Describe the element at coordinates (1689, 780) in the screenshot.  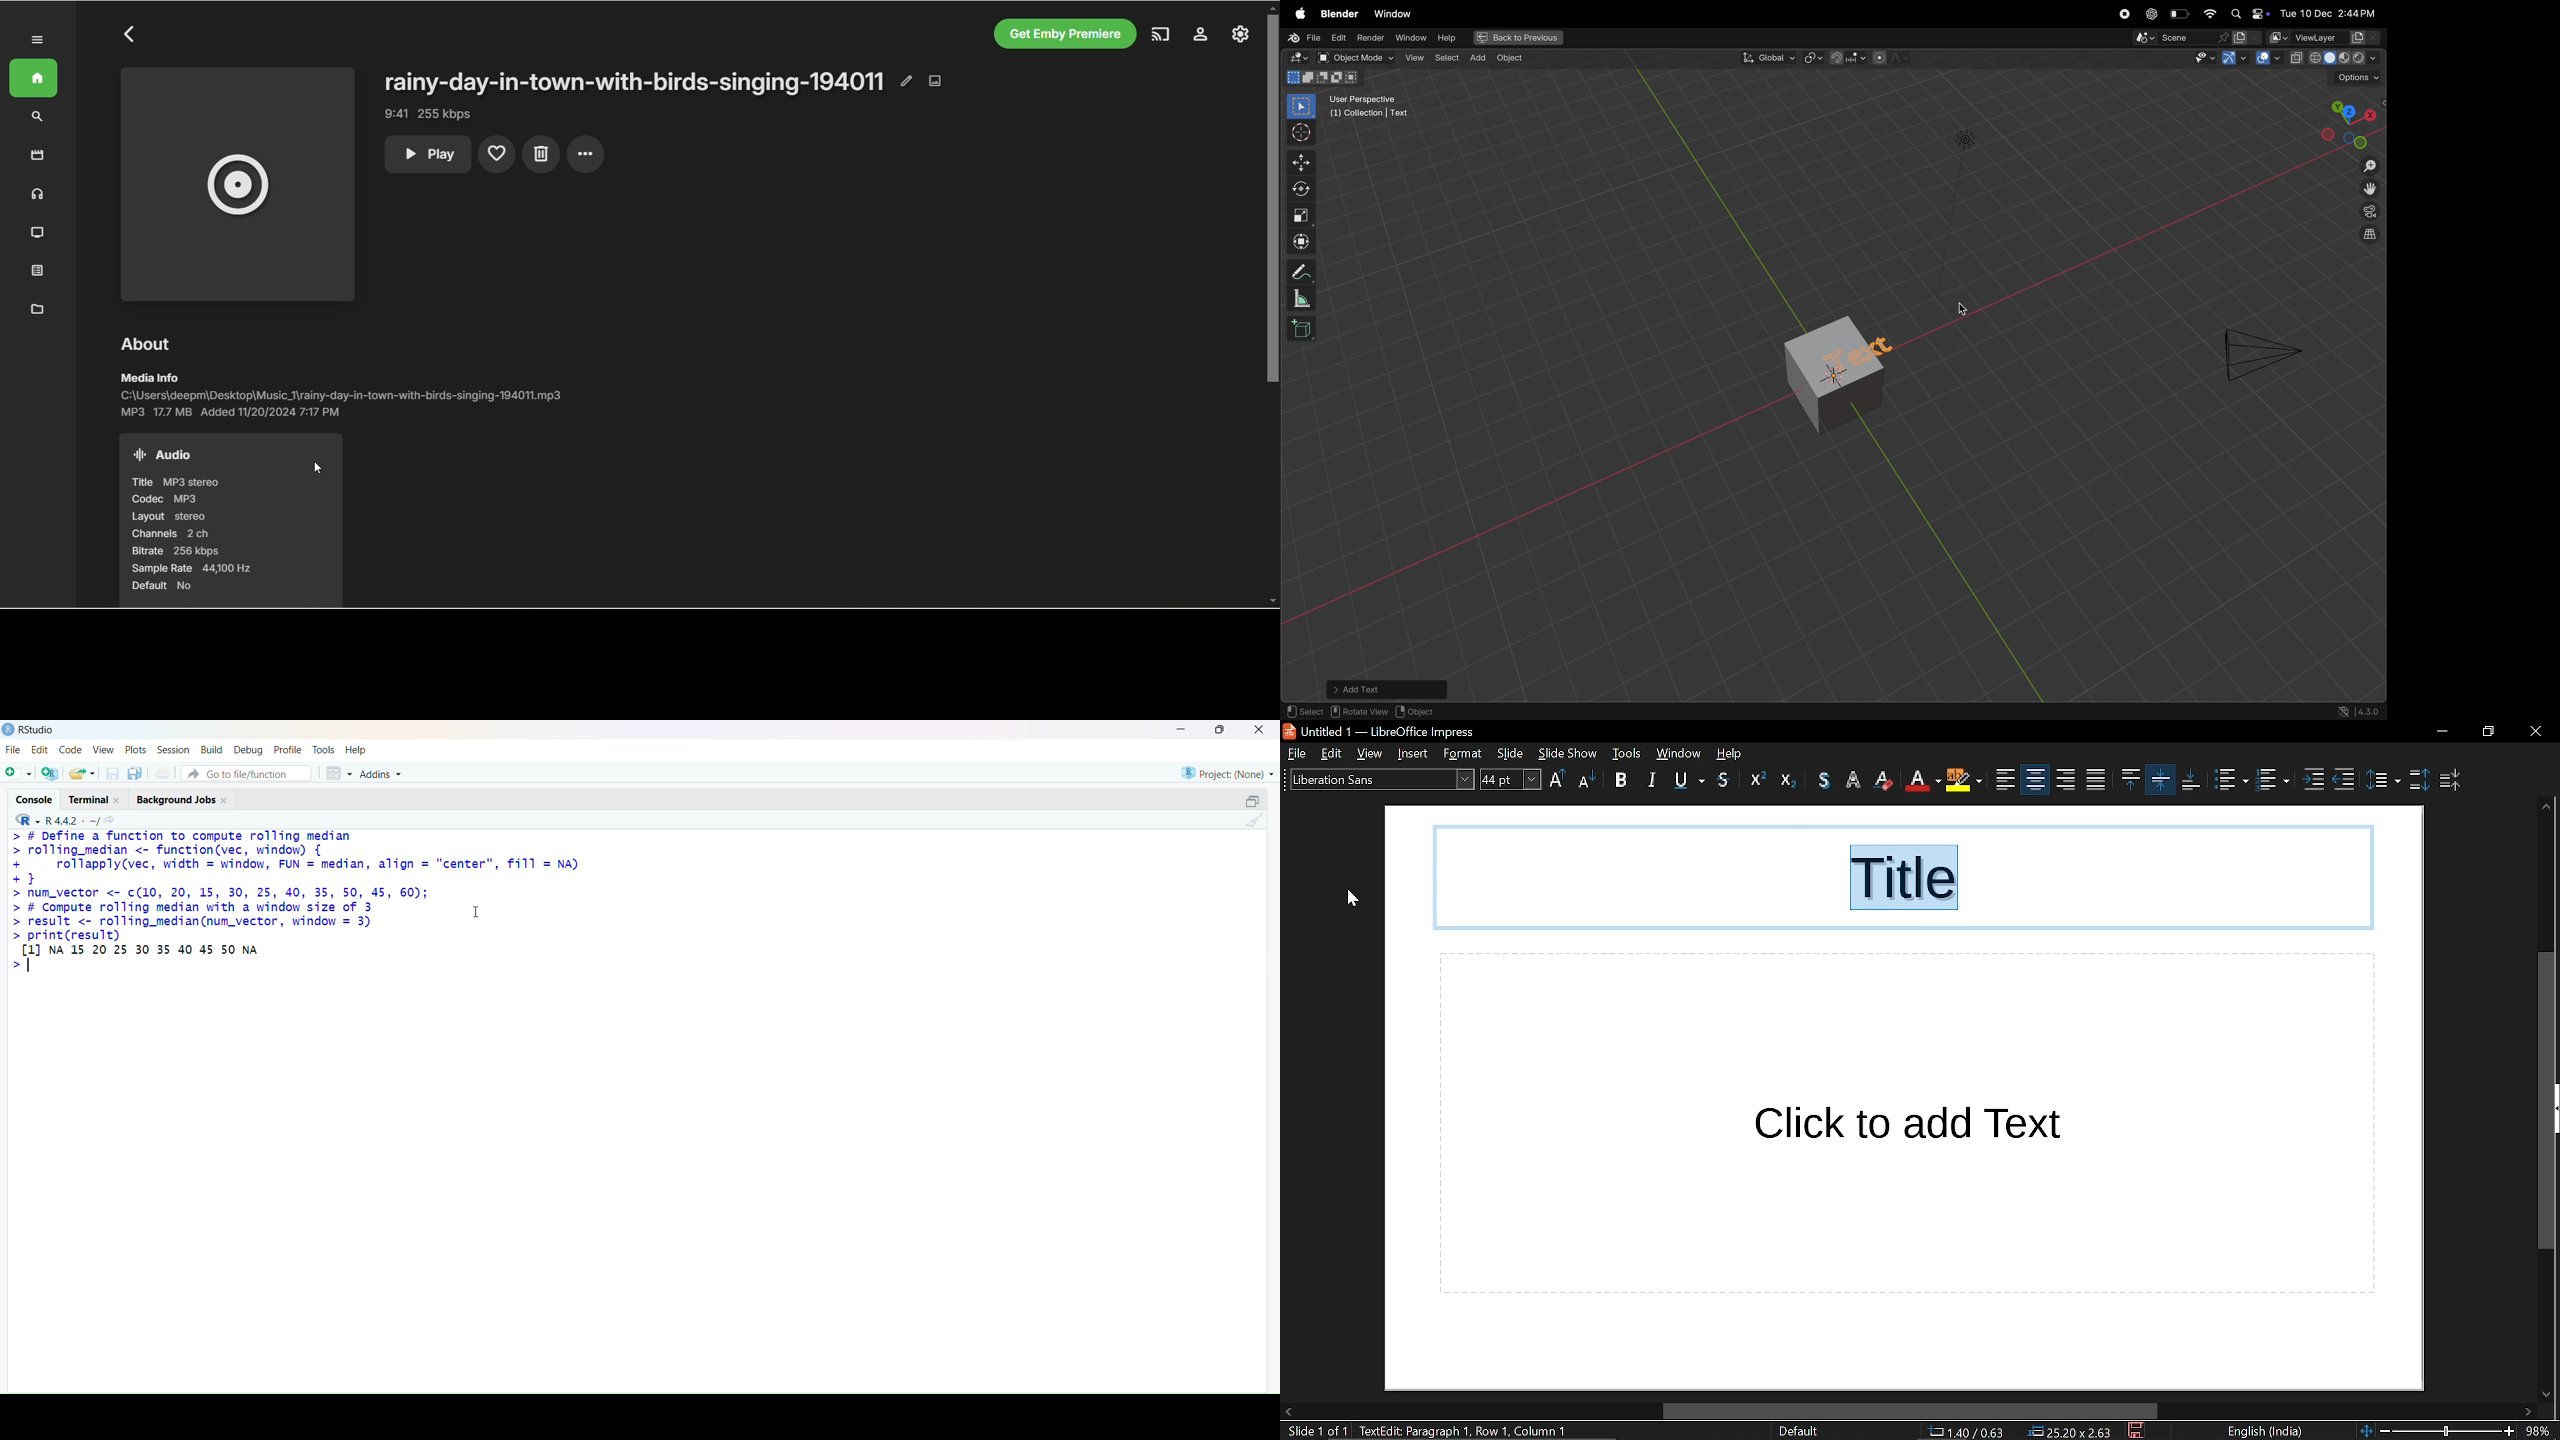
I see `underline` at that location.